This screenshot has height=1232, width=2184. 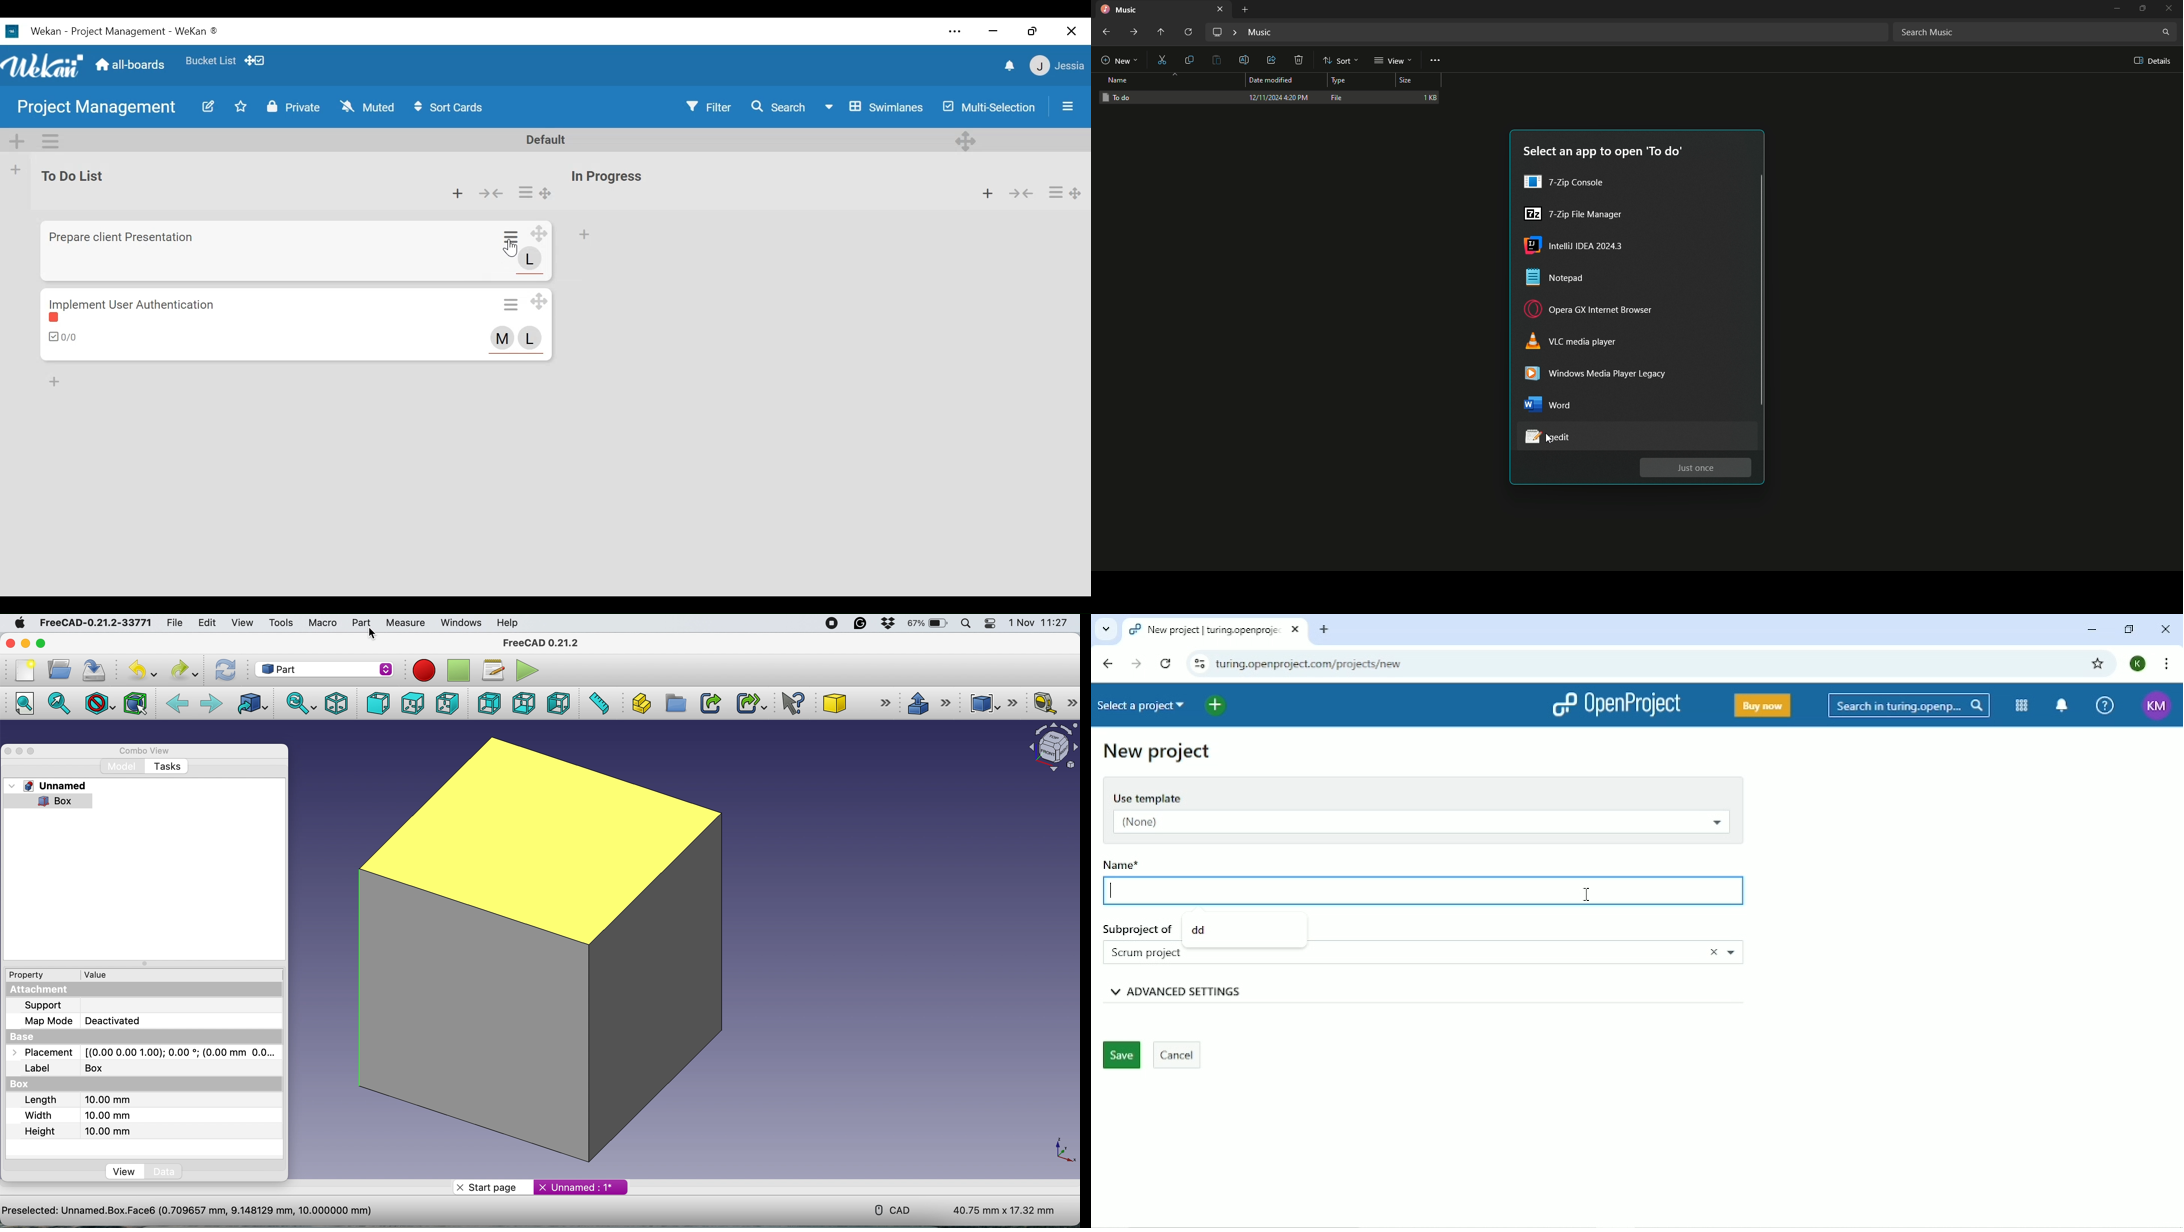 I want to click on system logo, so click(x=20, y=622).